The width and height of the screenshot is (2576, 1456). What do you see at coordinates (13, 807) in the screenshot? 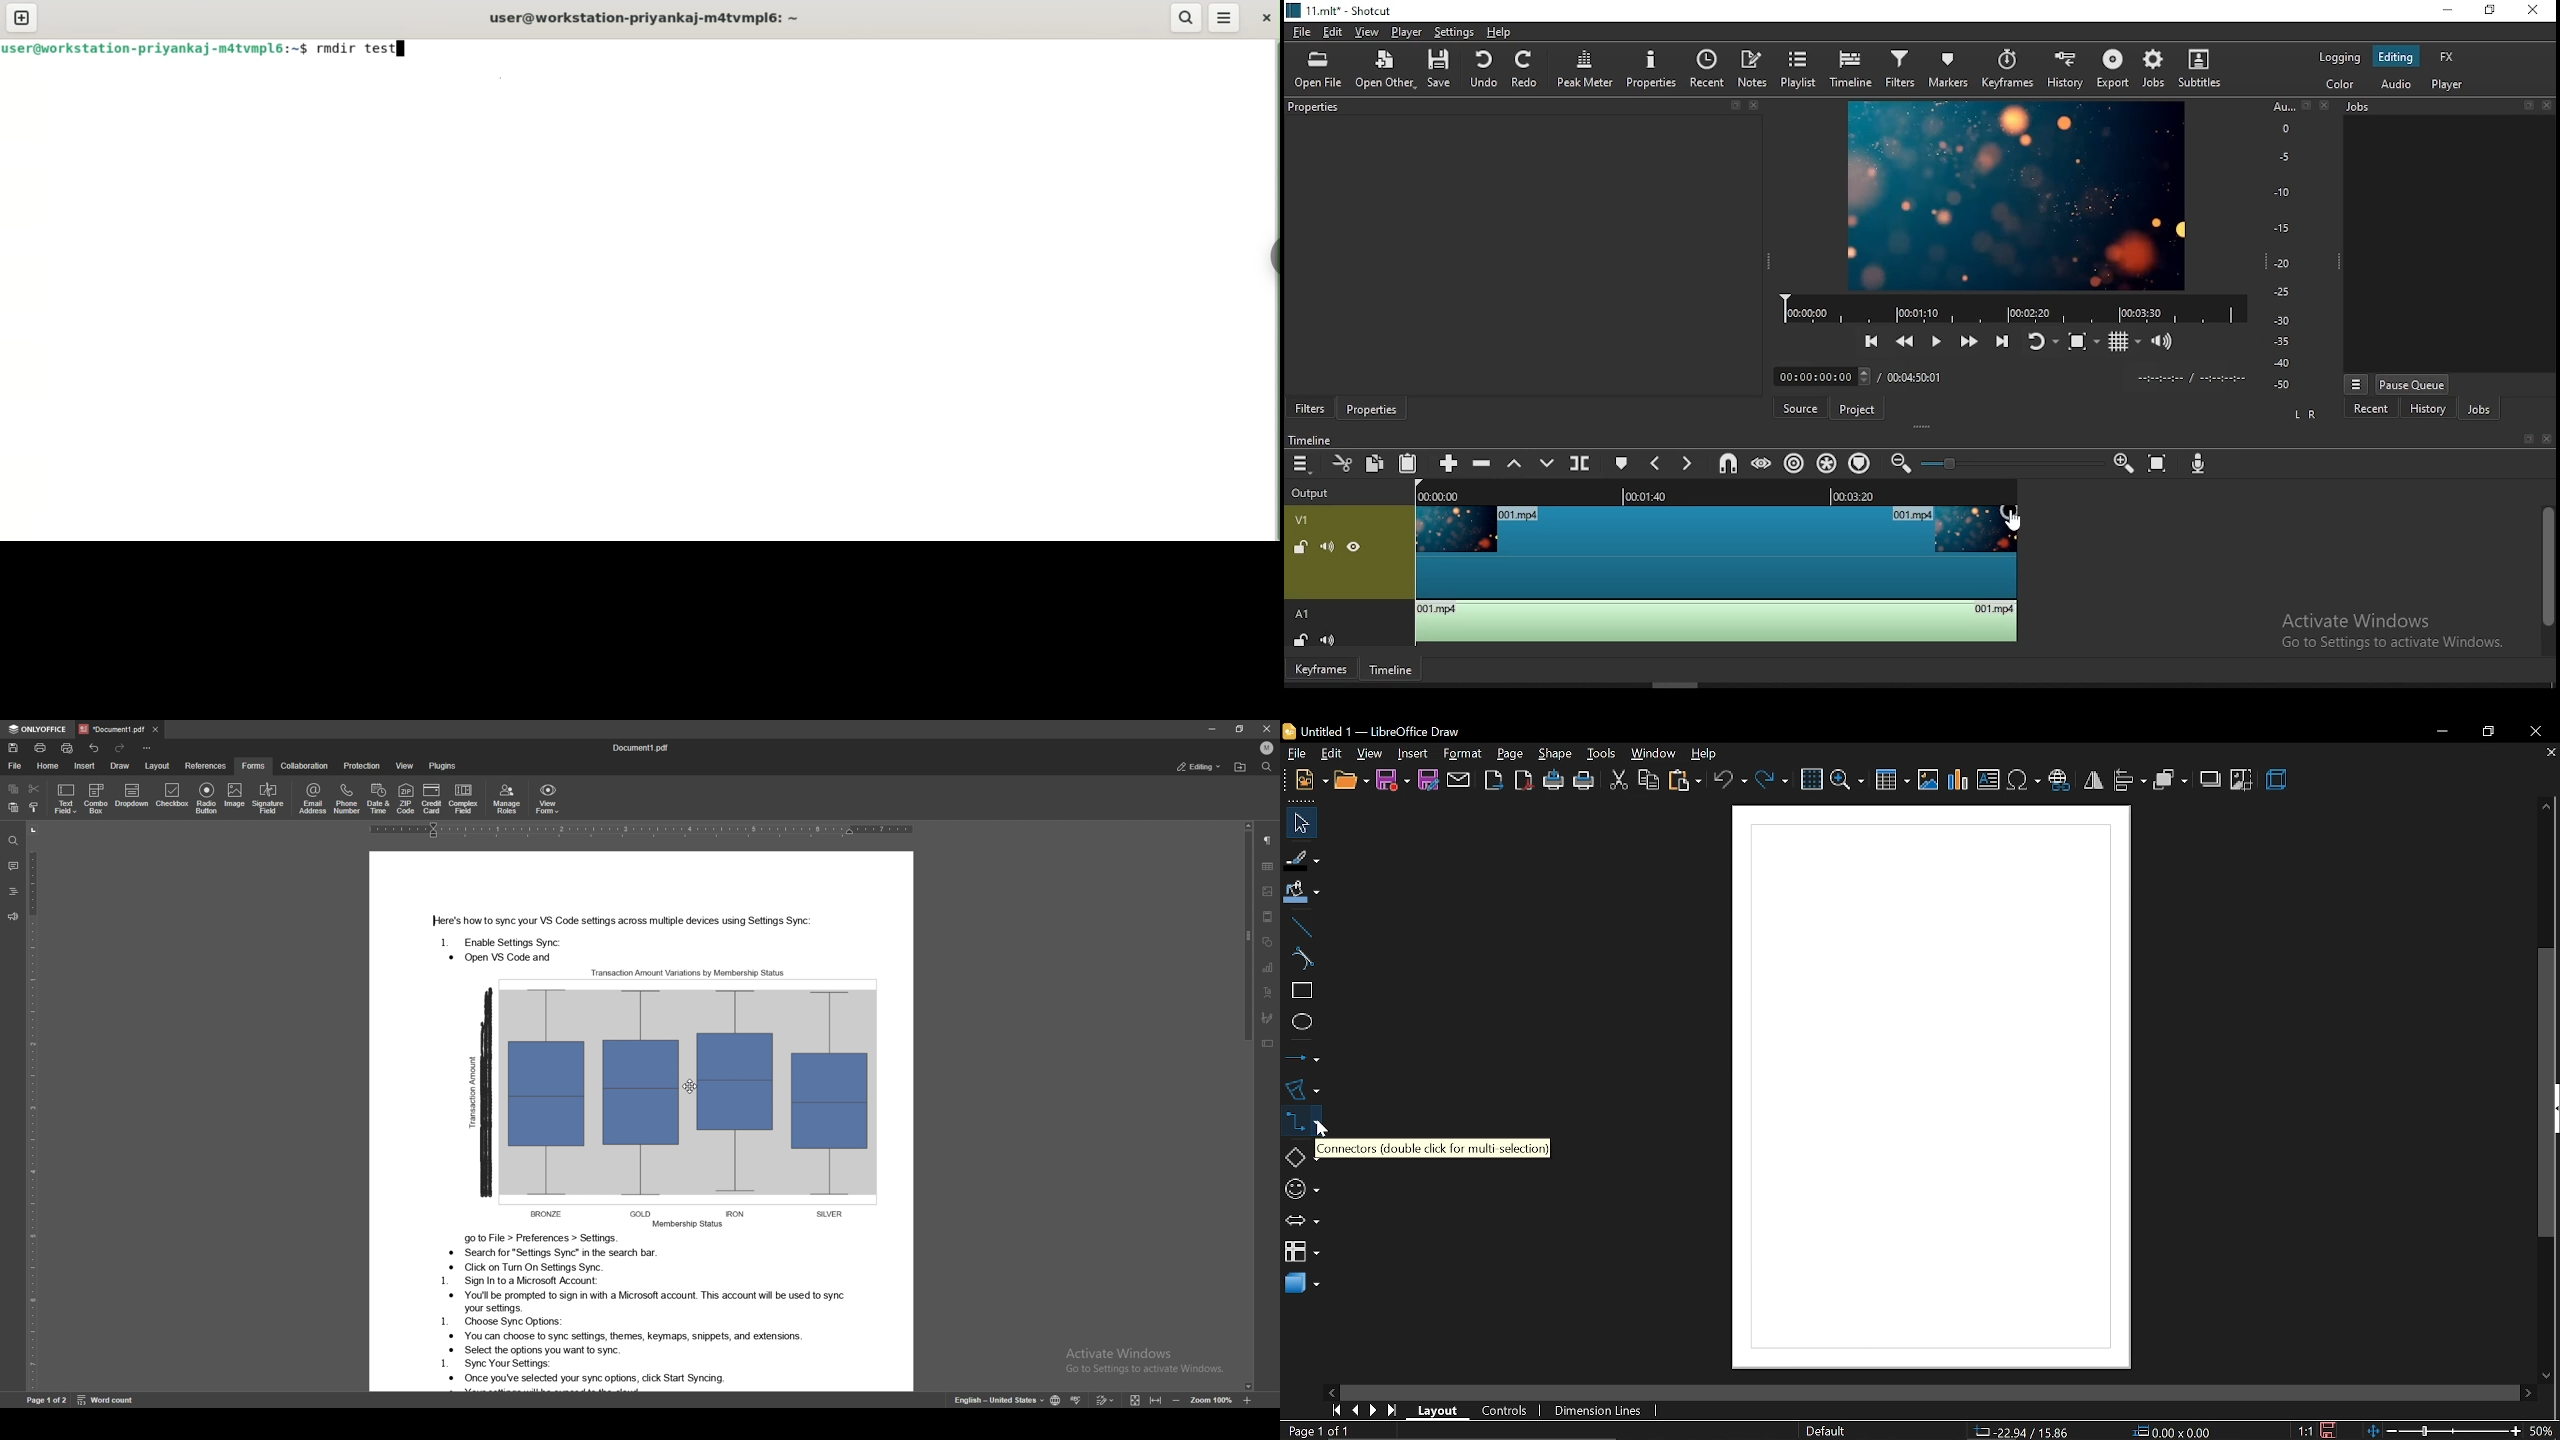
I see `paste` at bounding box center [13, 807].